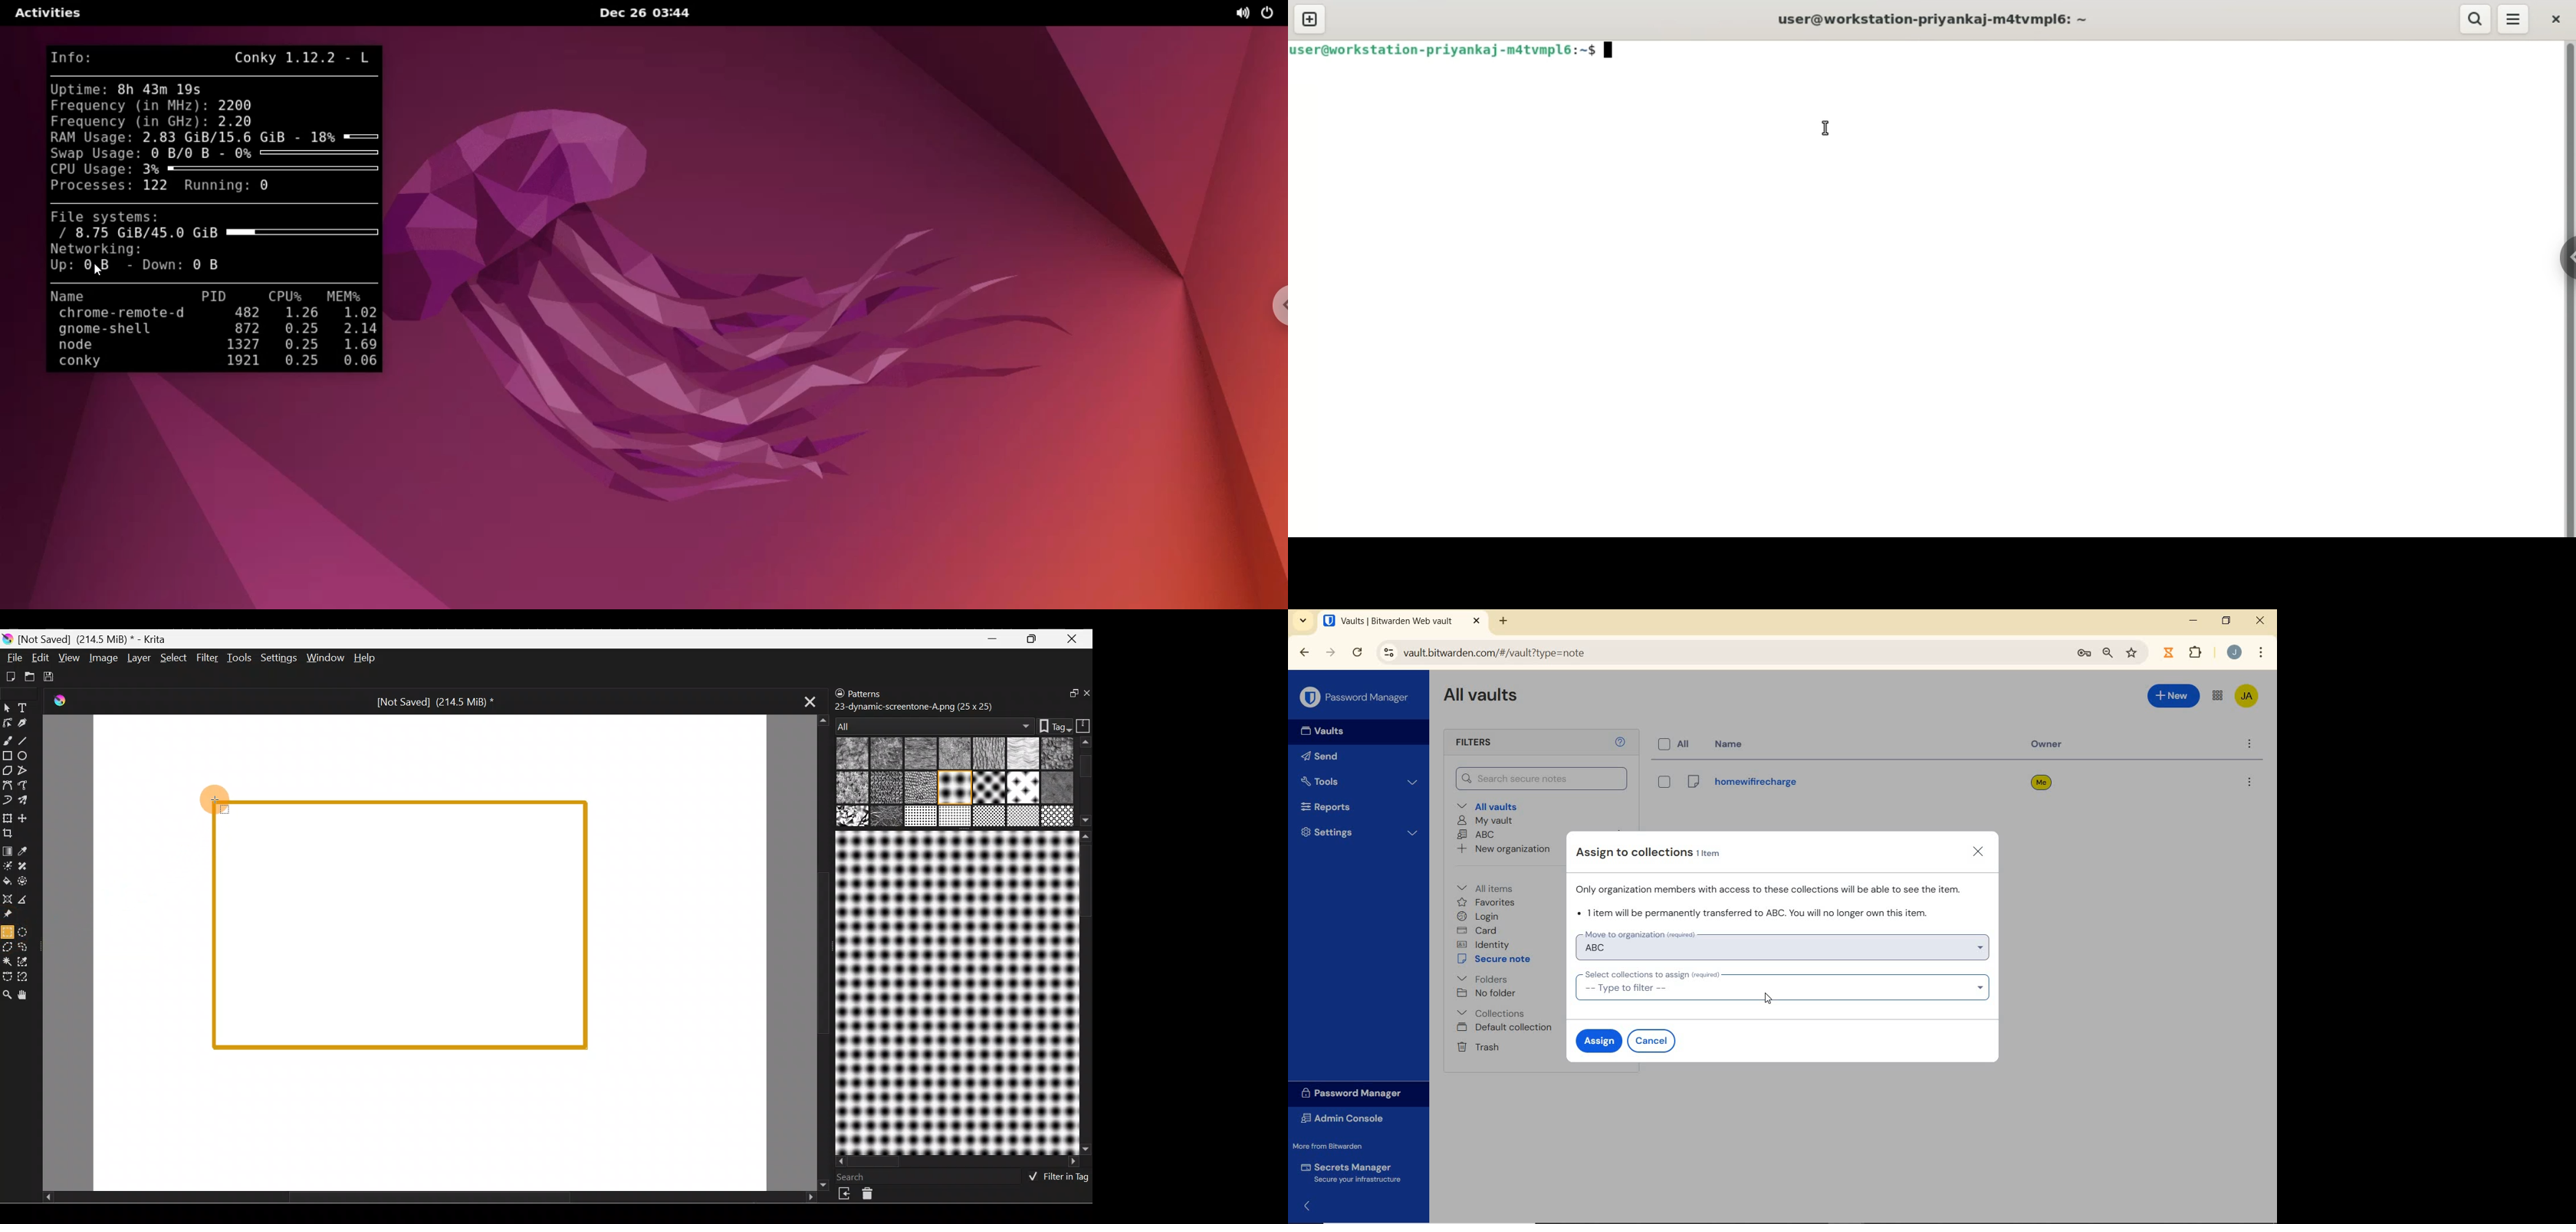 The width and height of the screenshot is (2576, 1232). Describe the element at coordinates (2262, 652) in the screenshot. I see `customize Google chrome` at that location.